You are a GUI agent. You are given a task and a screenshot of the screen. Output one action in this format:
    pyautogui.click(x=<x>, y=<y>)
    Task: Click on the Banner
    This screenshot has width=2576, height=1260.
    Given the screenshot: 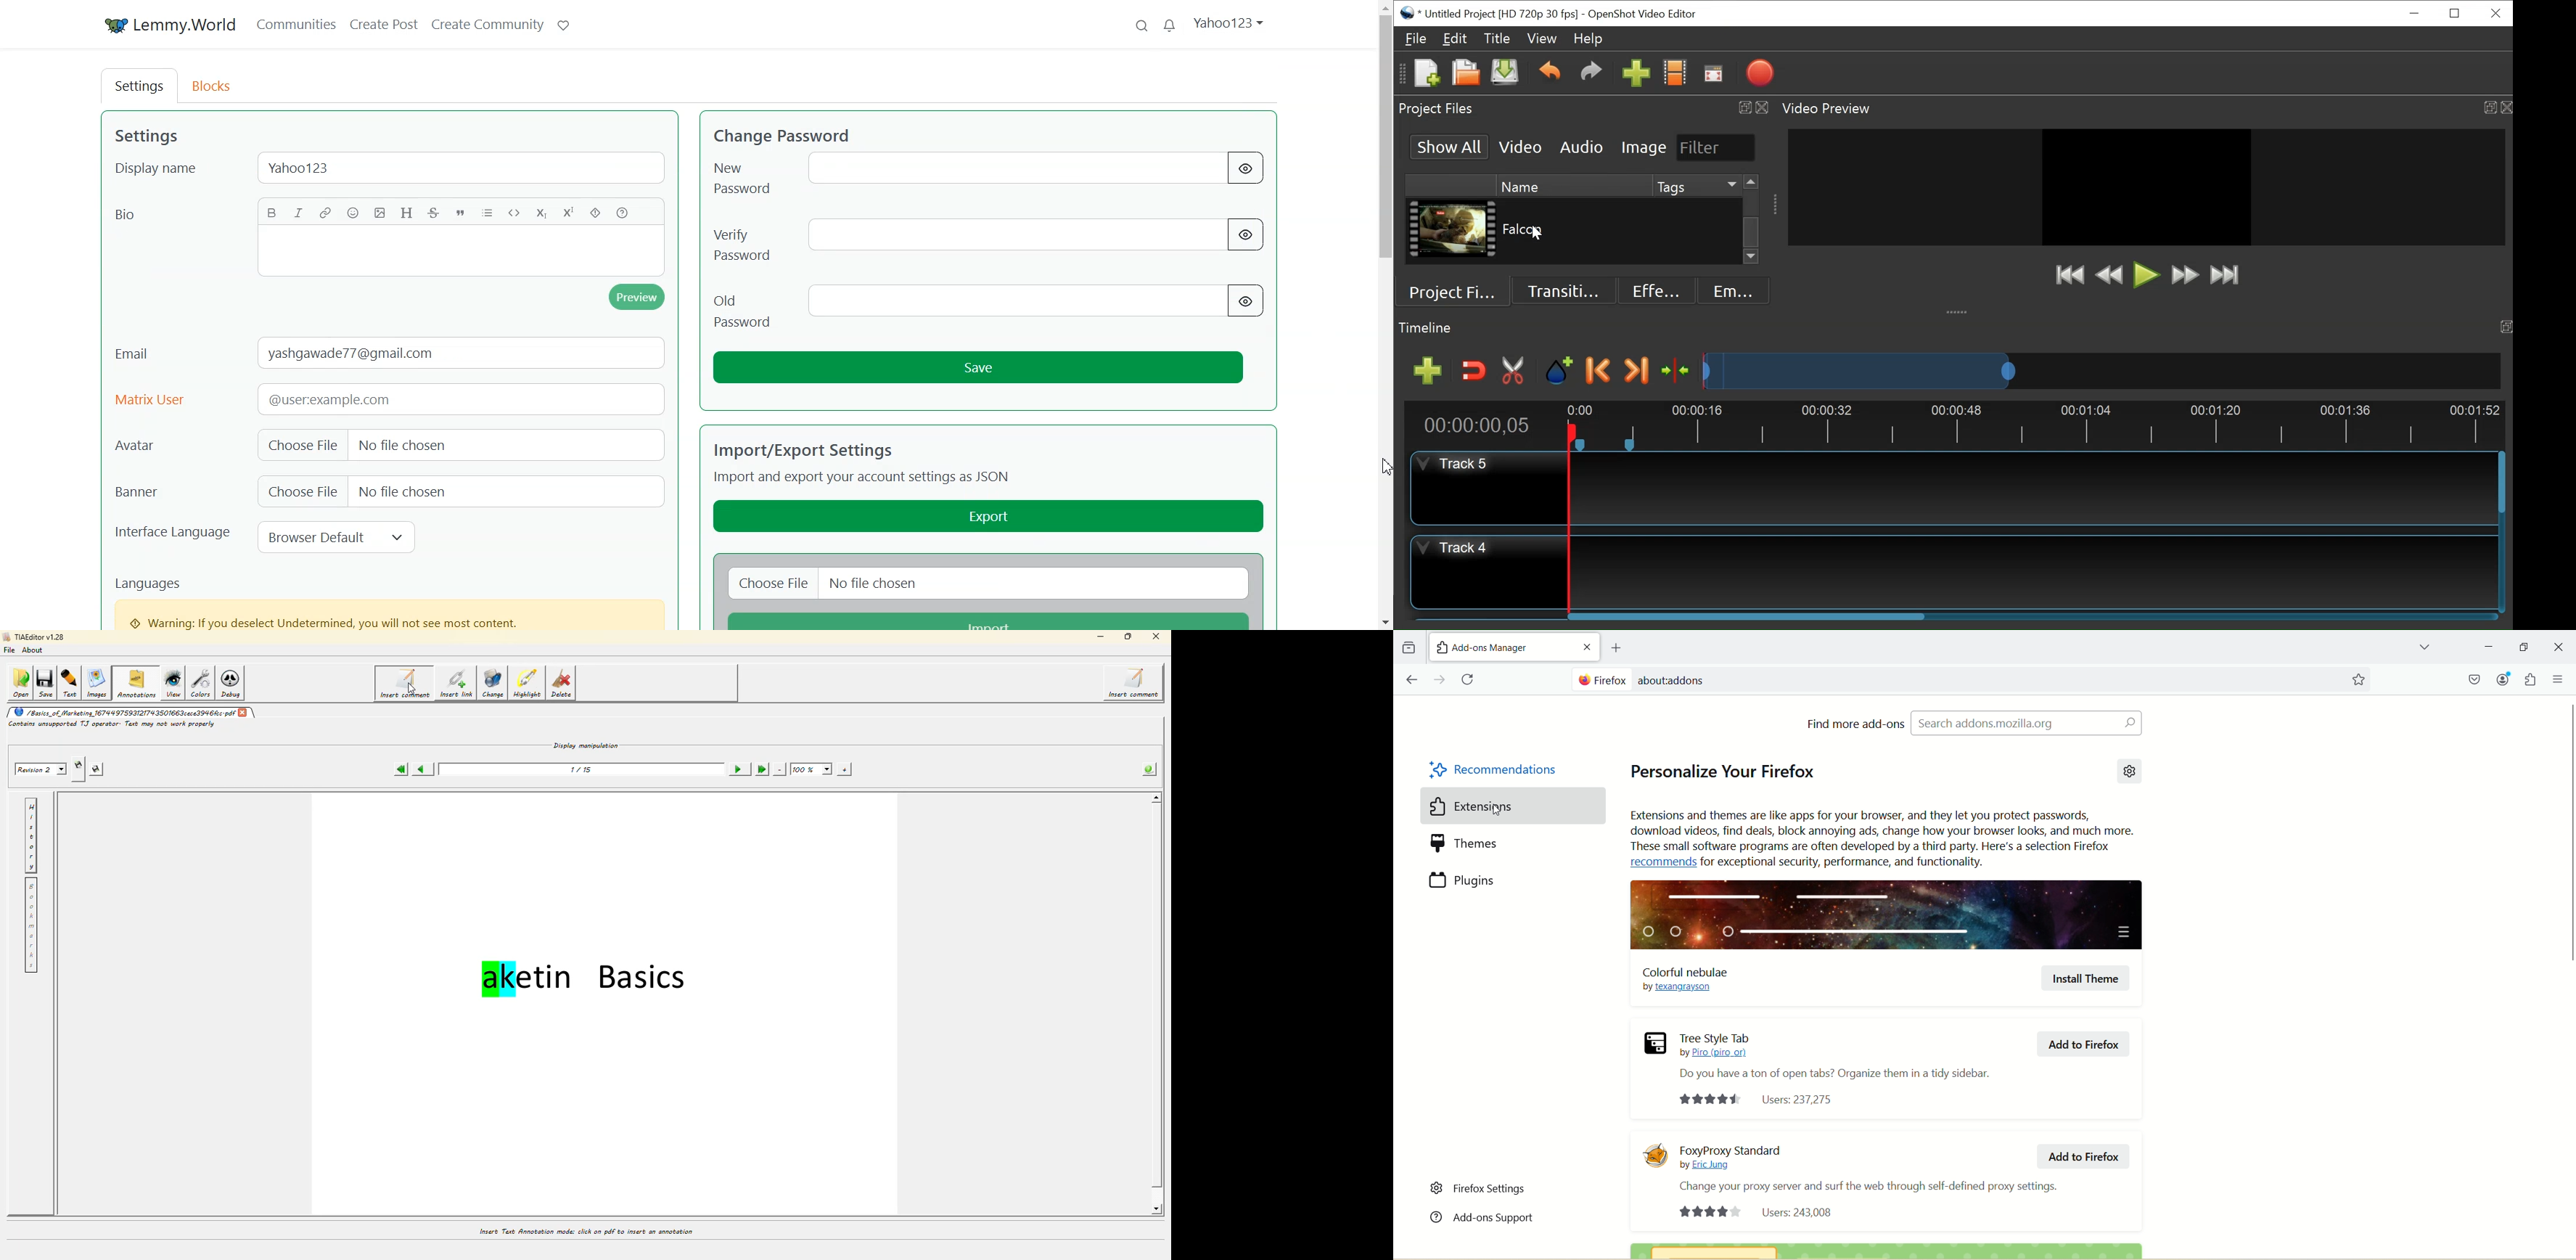 What is the action you would take?
    pyautogui.click(x=171, y=492)
    